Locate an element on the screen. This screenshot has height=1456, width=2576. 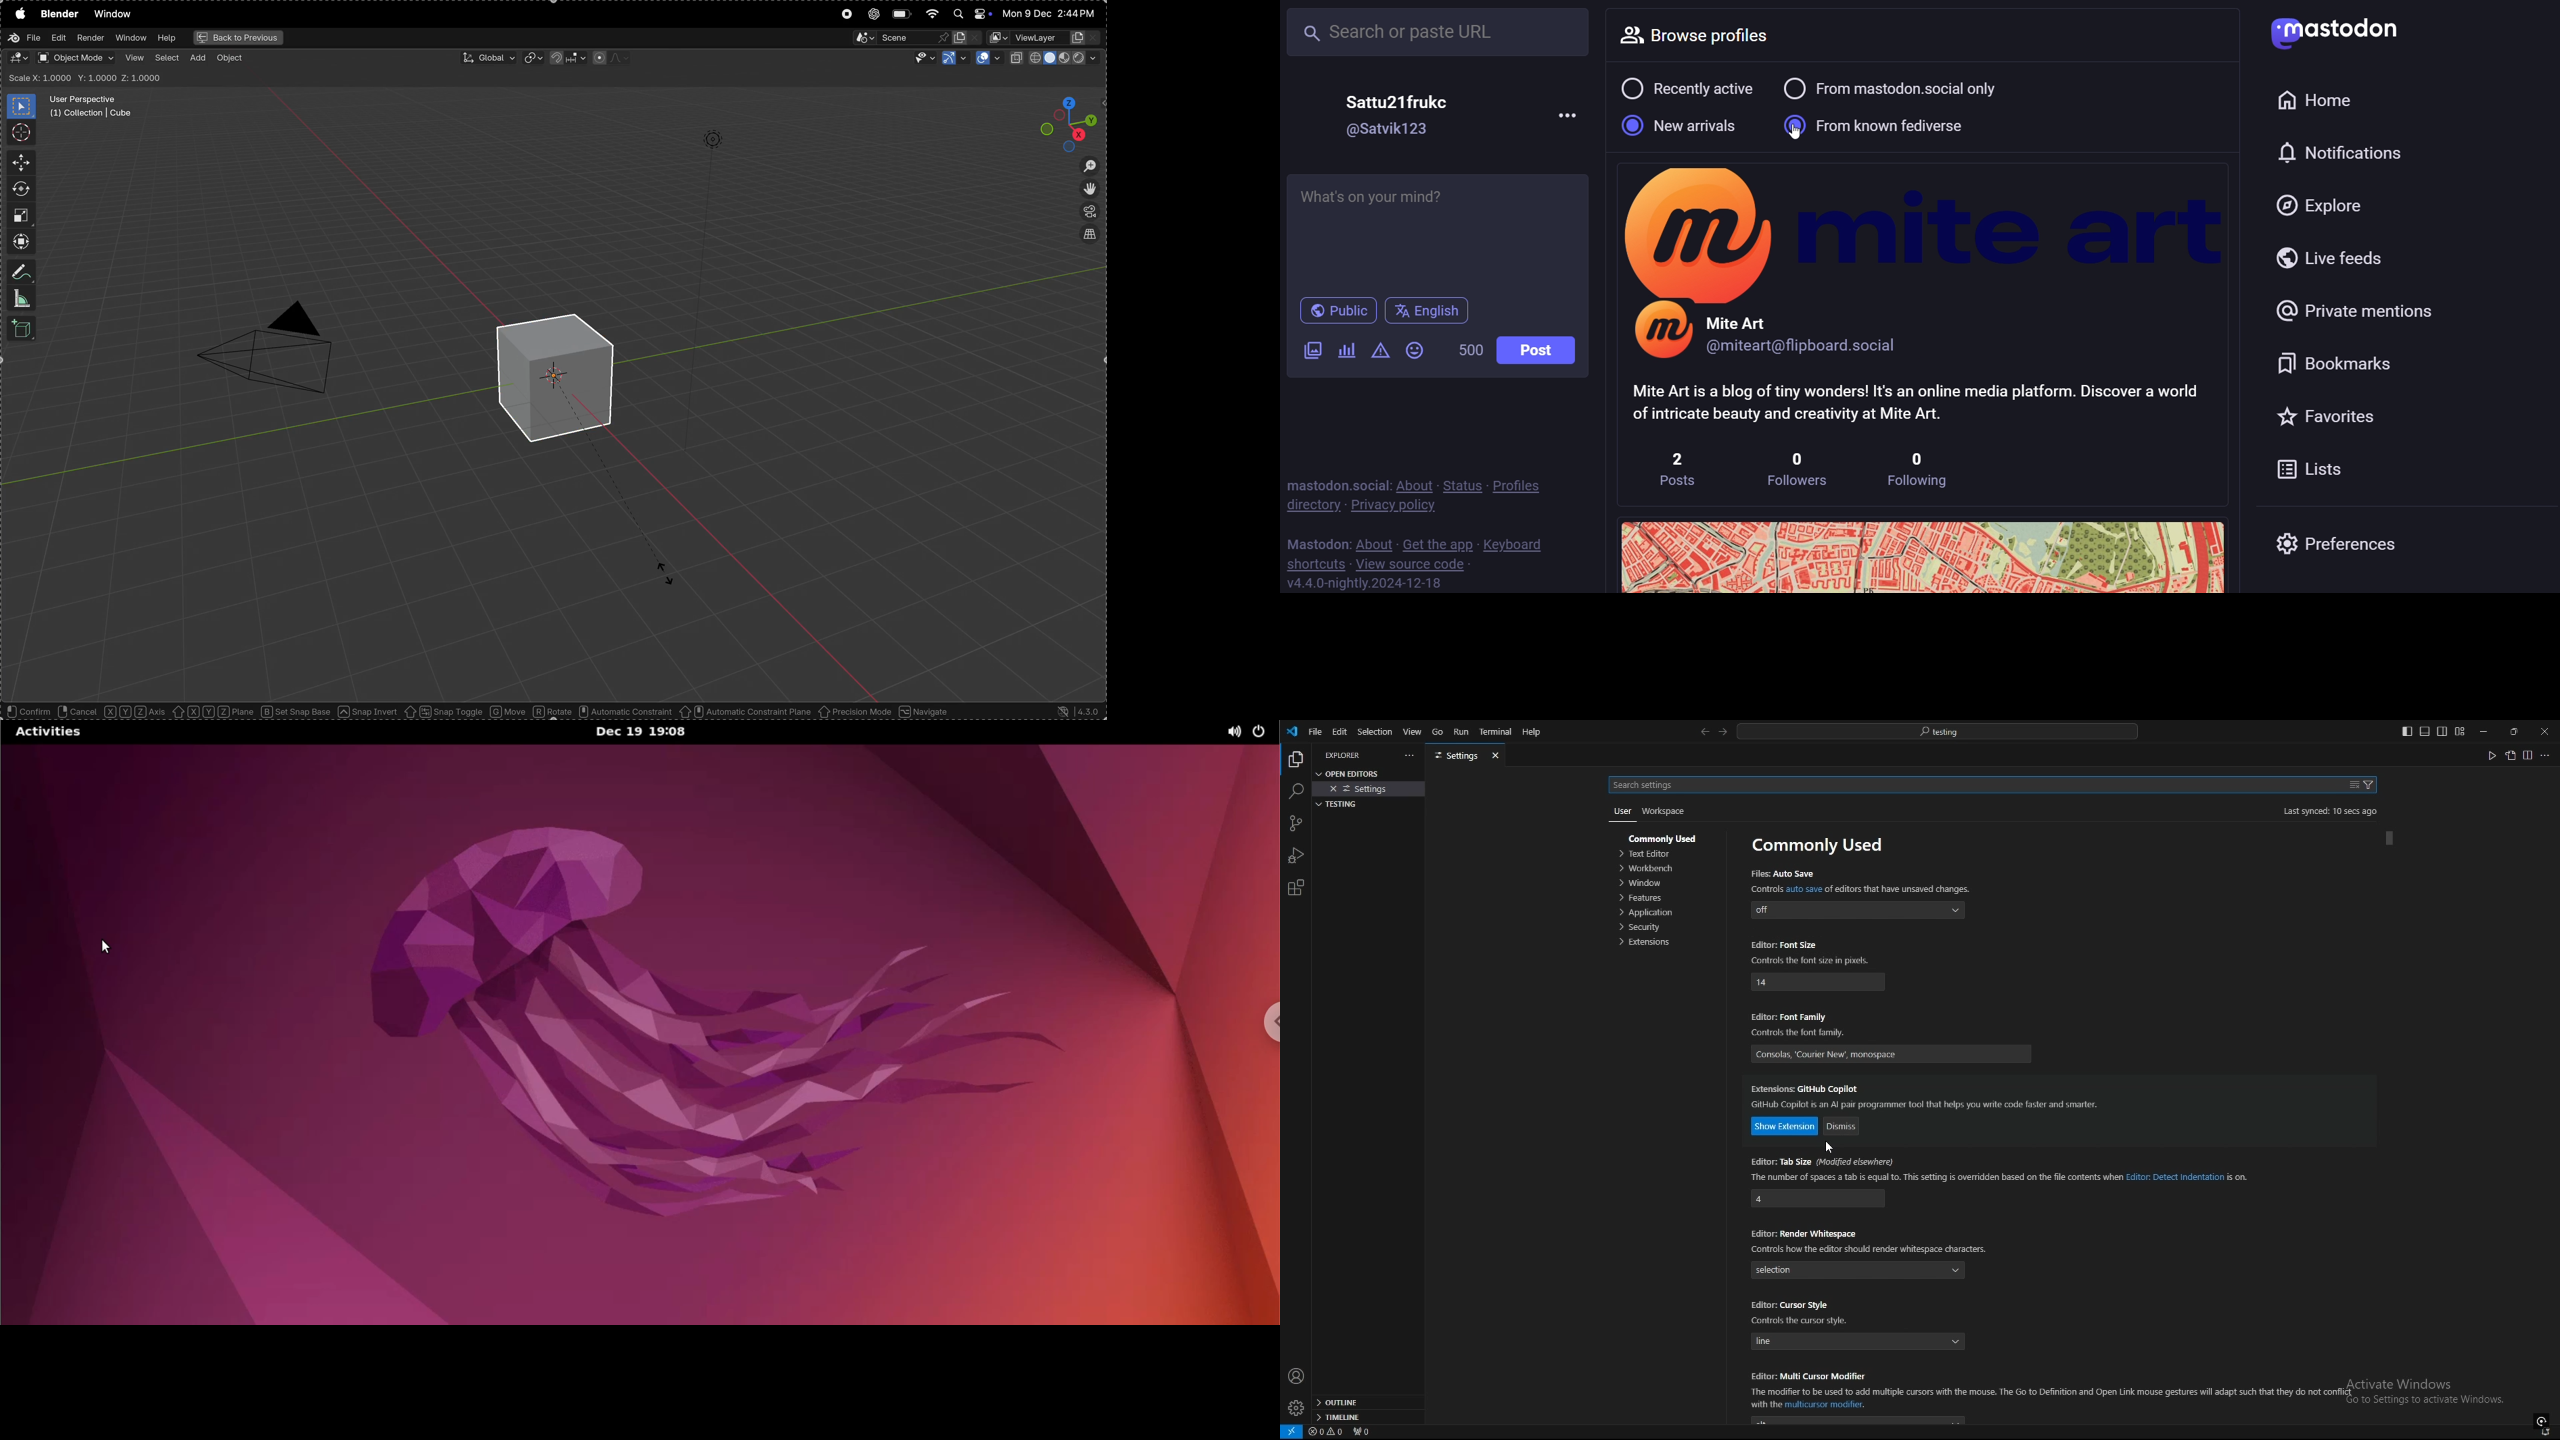
0 followers is located at coordinates (1795, 470).